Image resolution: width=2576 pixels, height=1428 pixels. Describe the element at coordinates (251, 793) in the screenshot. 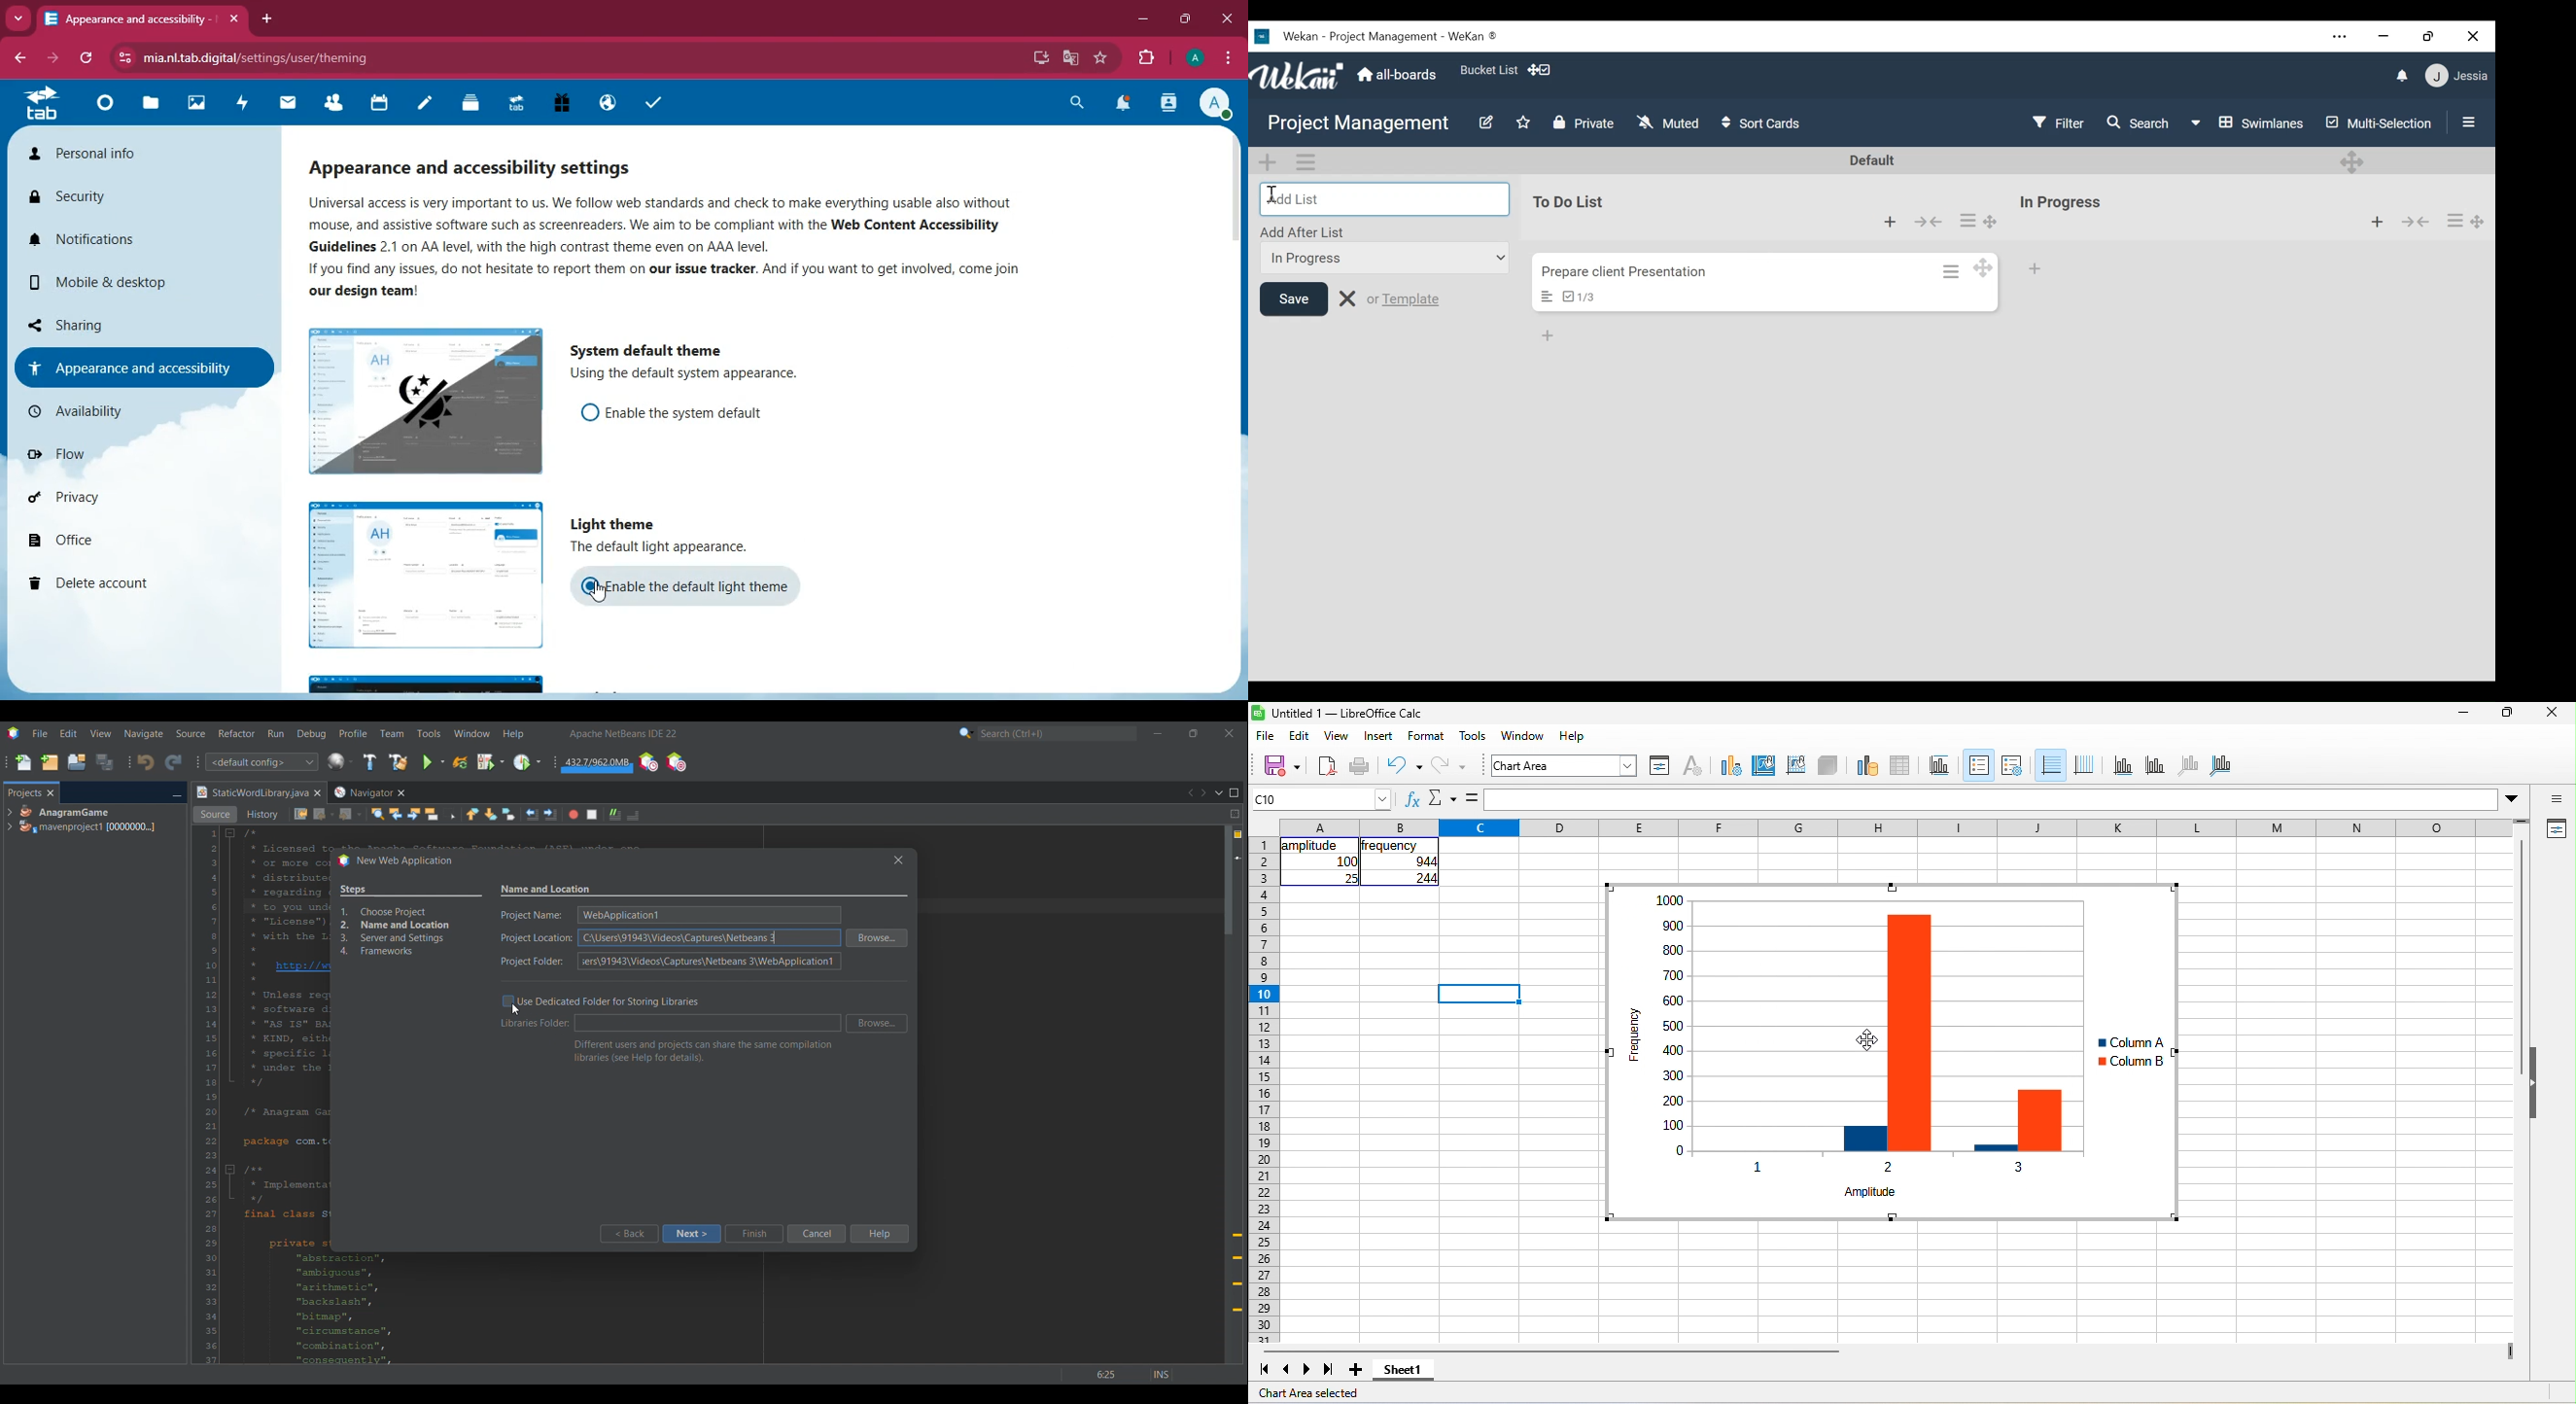

I see `Current tab highlighted` at that location.